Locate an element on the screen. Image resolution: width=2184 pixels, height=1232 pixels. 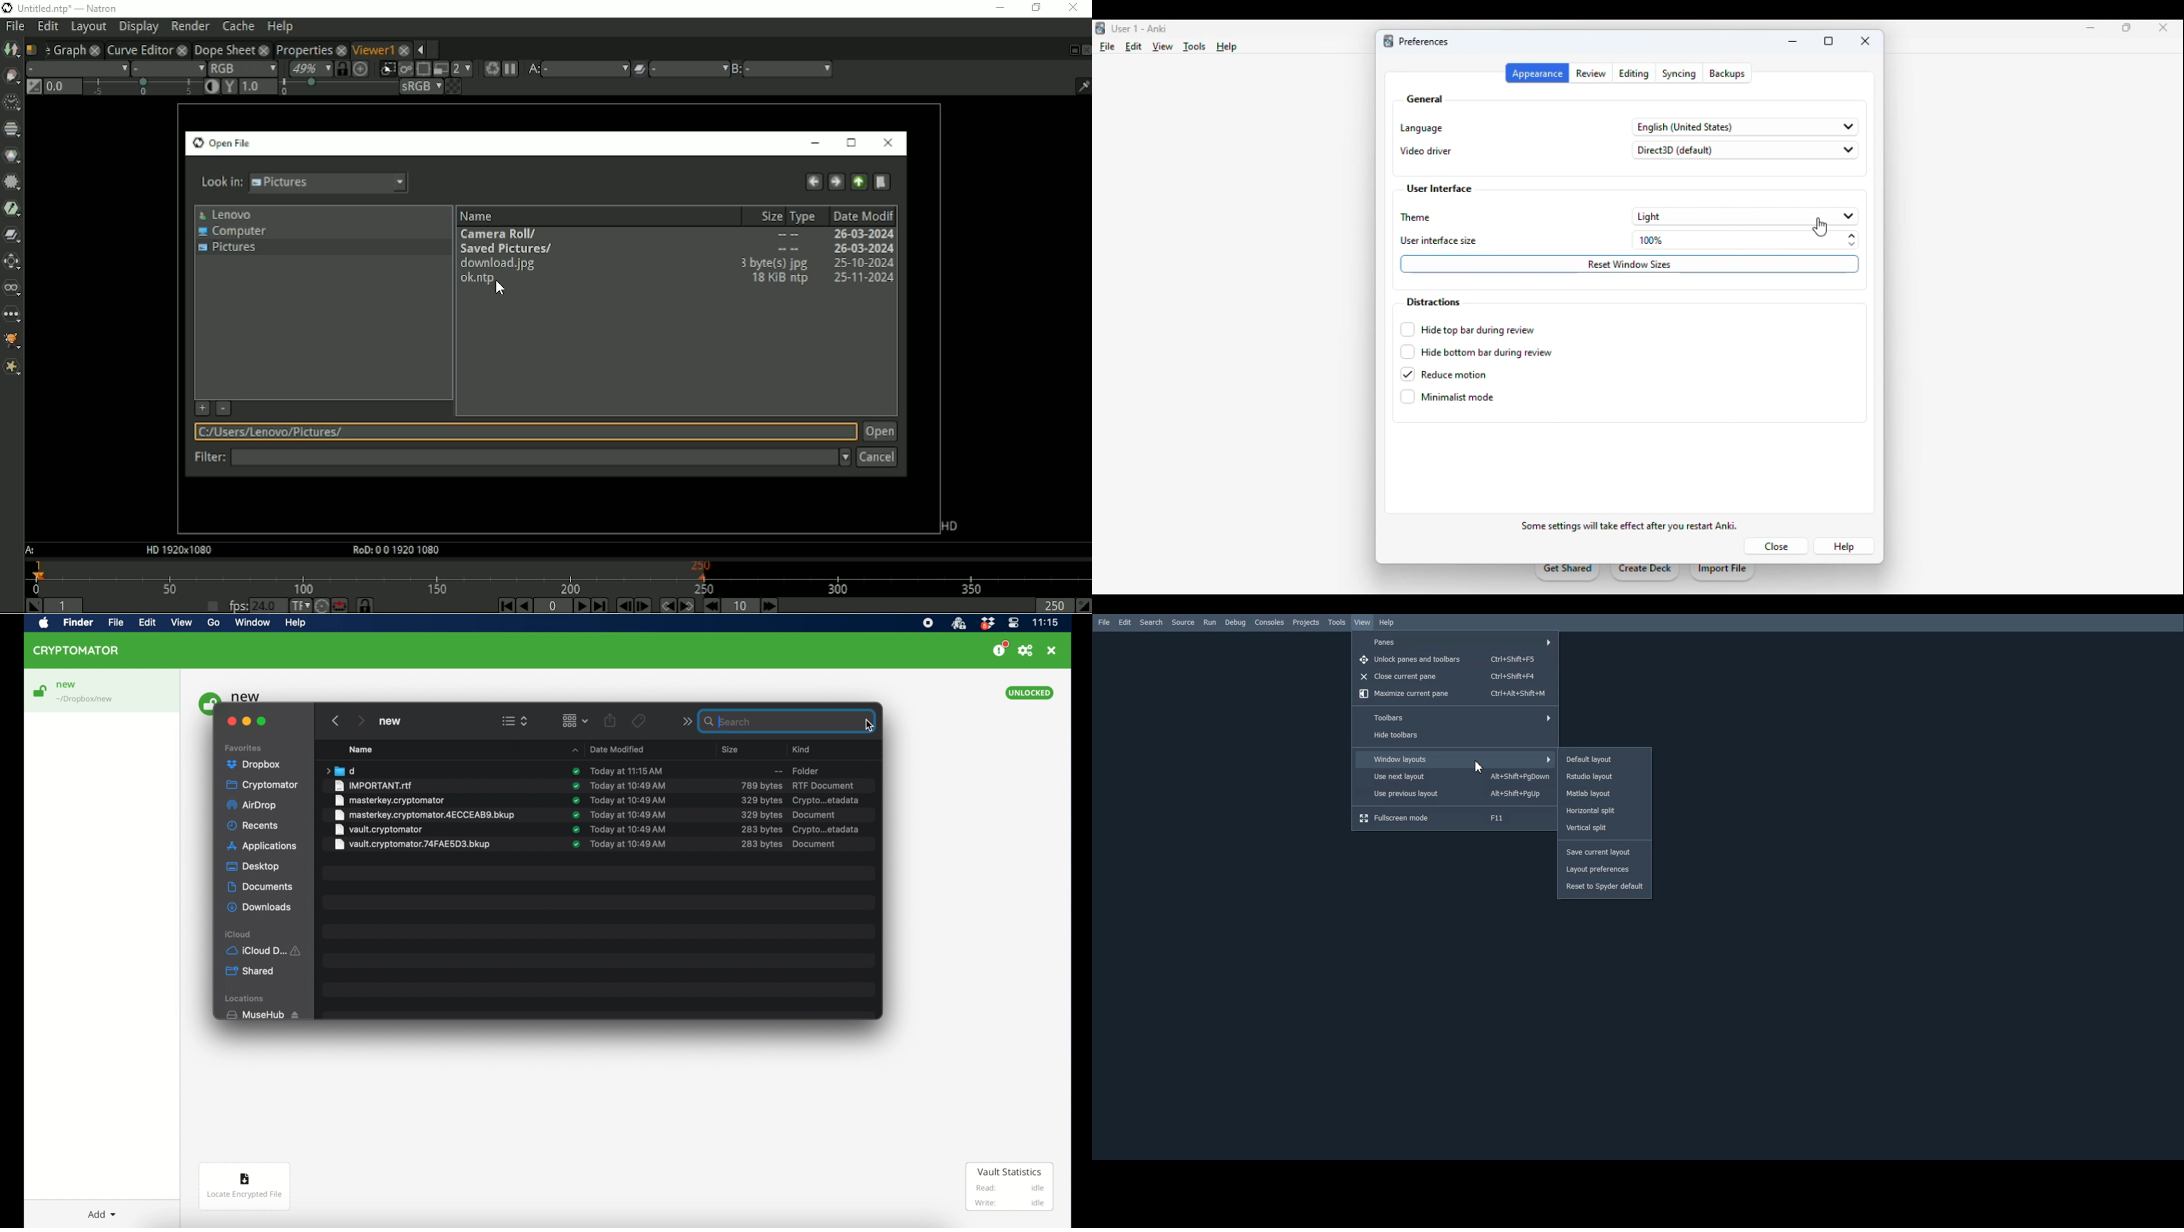
Edit is located at coordinates (1126, 622).